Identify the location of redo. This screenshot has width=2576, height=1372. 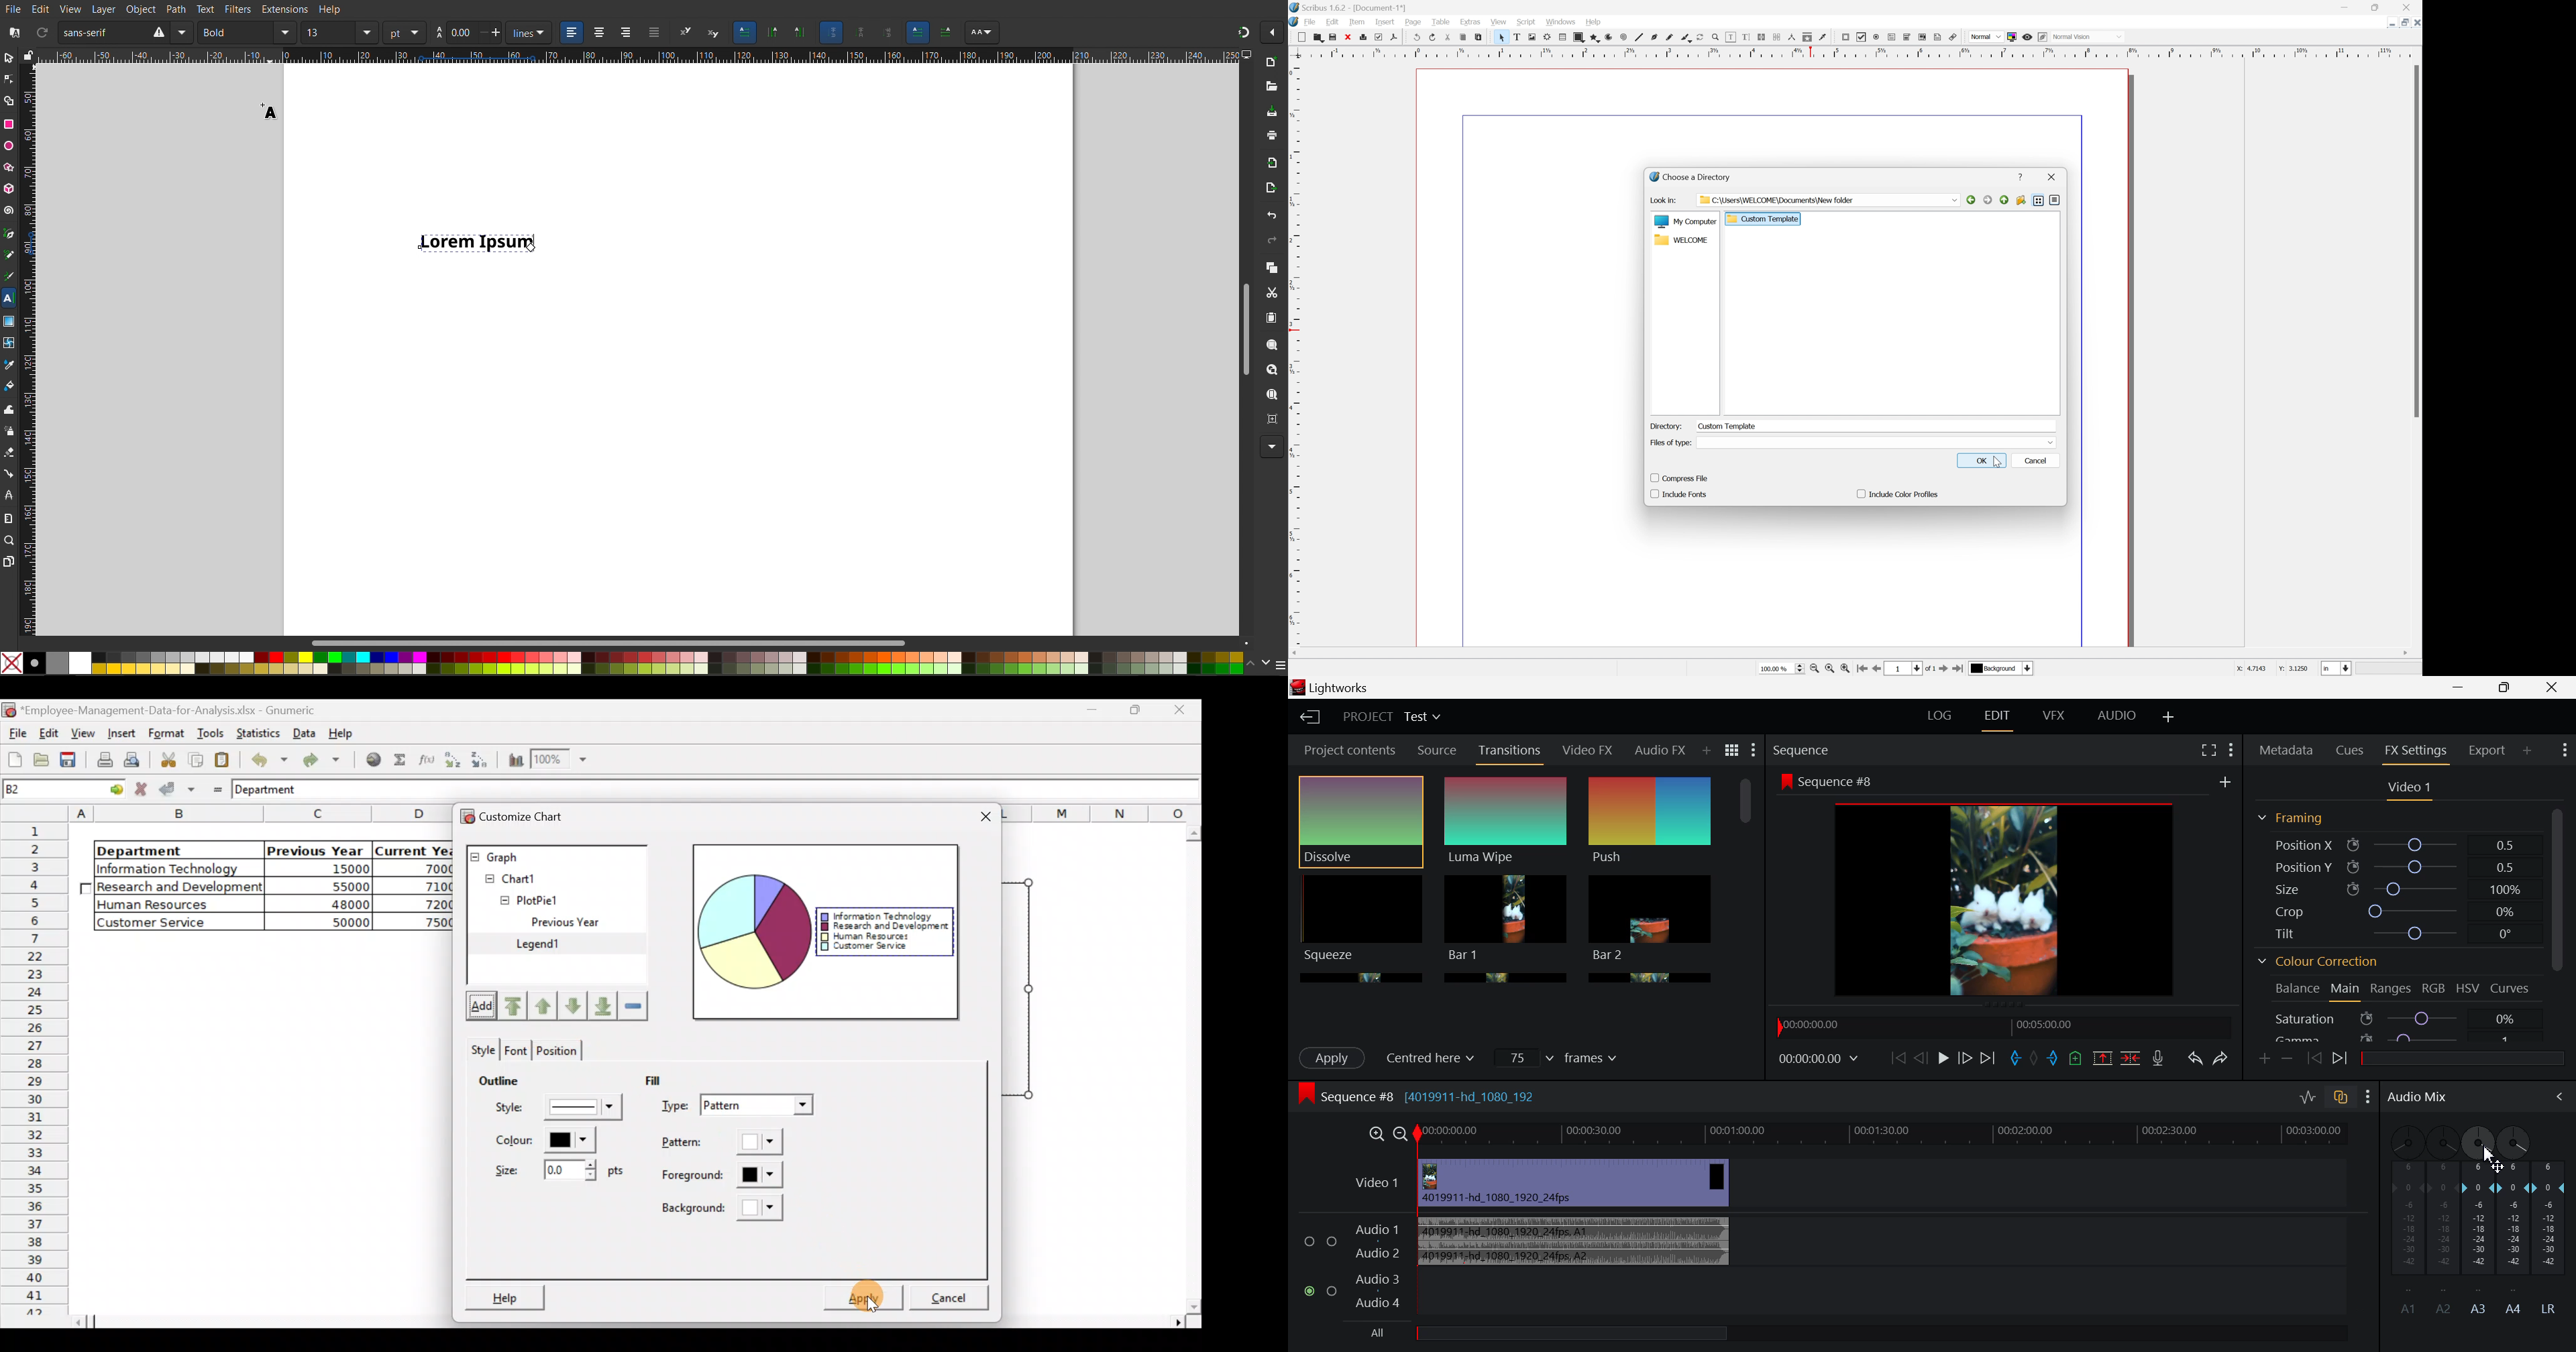
(1431, 36).